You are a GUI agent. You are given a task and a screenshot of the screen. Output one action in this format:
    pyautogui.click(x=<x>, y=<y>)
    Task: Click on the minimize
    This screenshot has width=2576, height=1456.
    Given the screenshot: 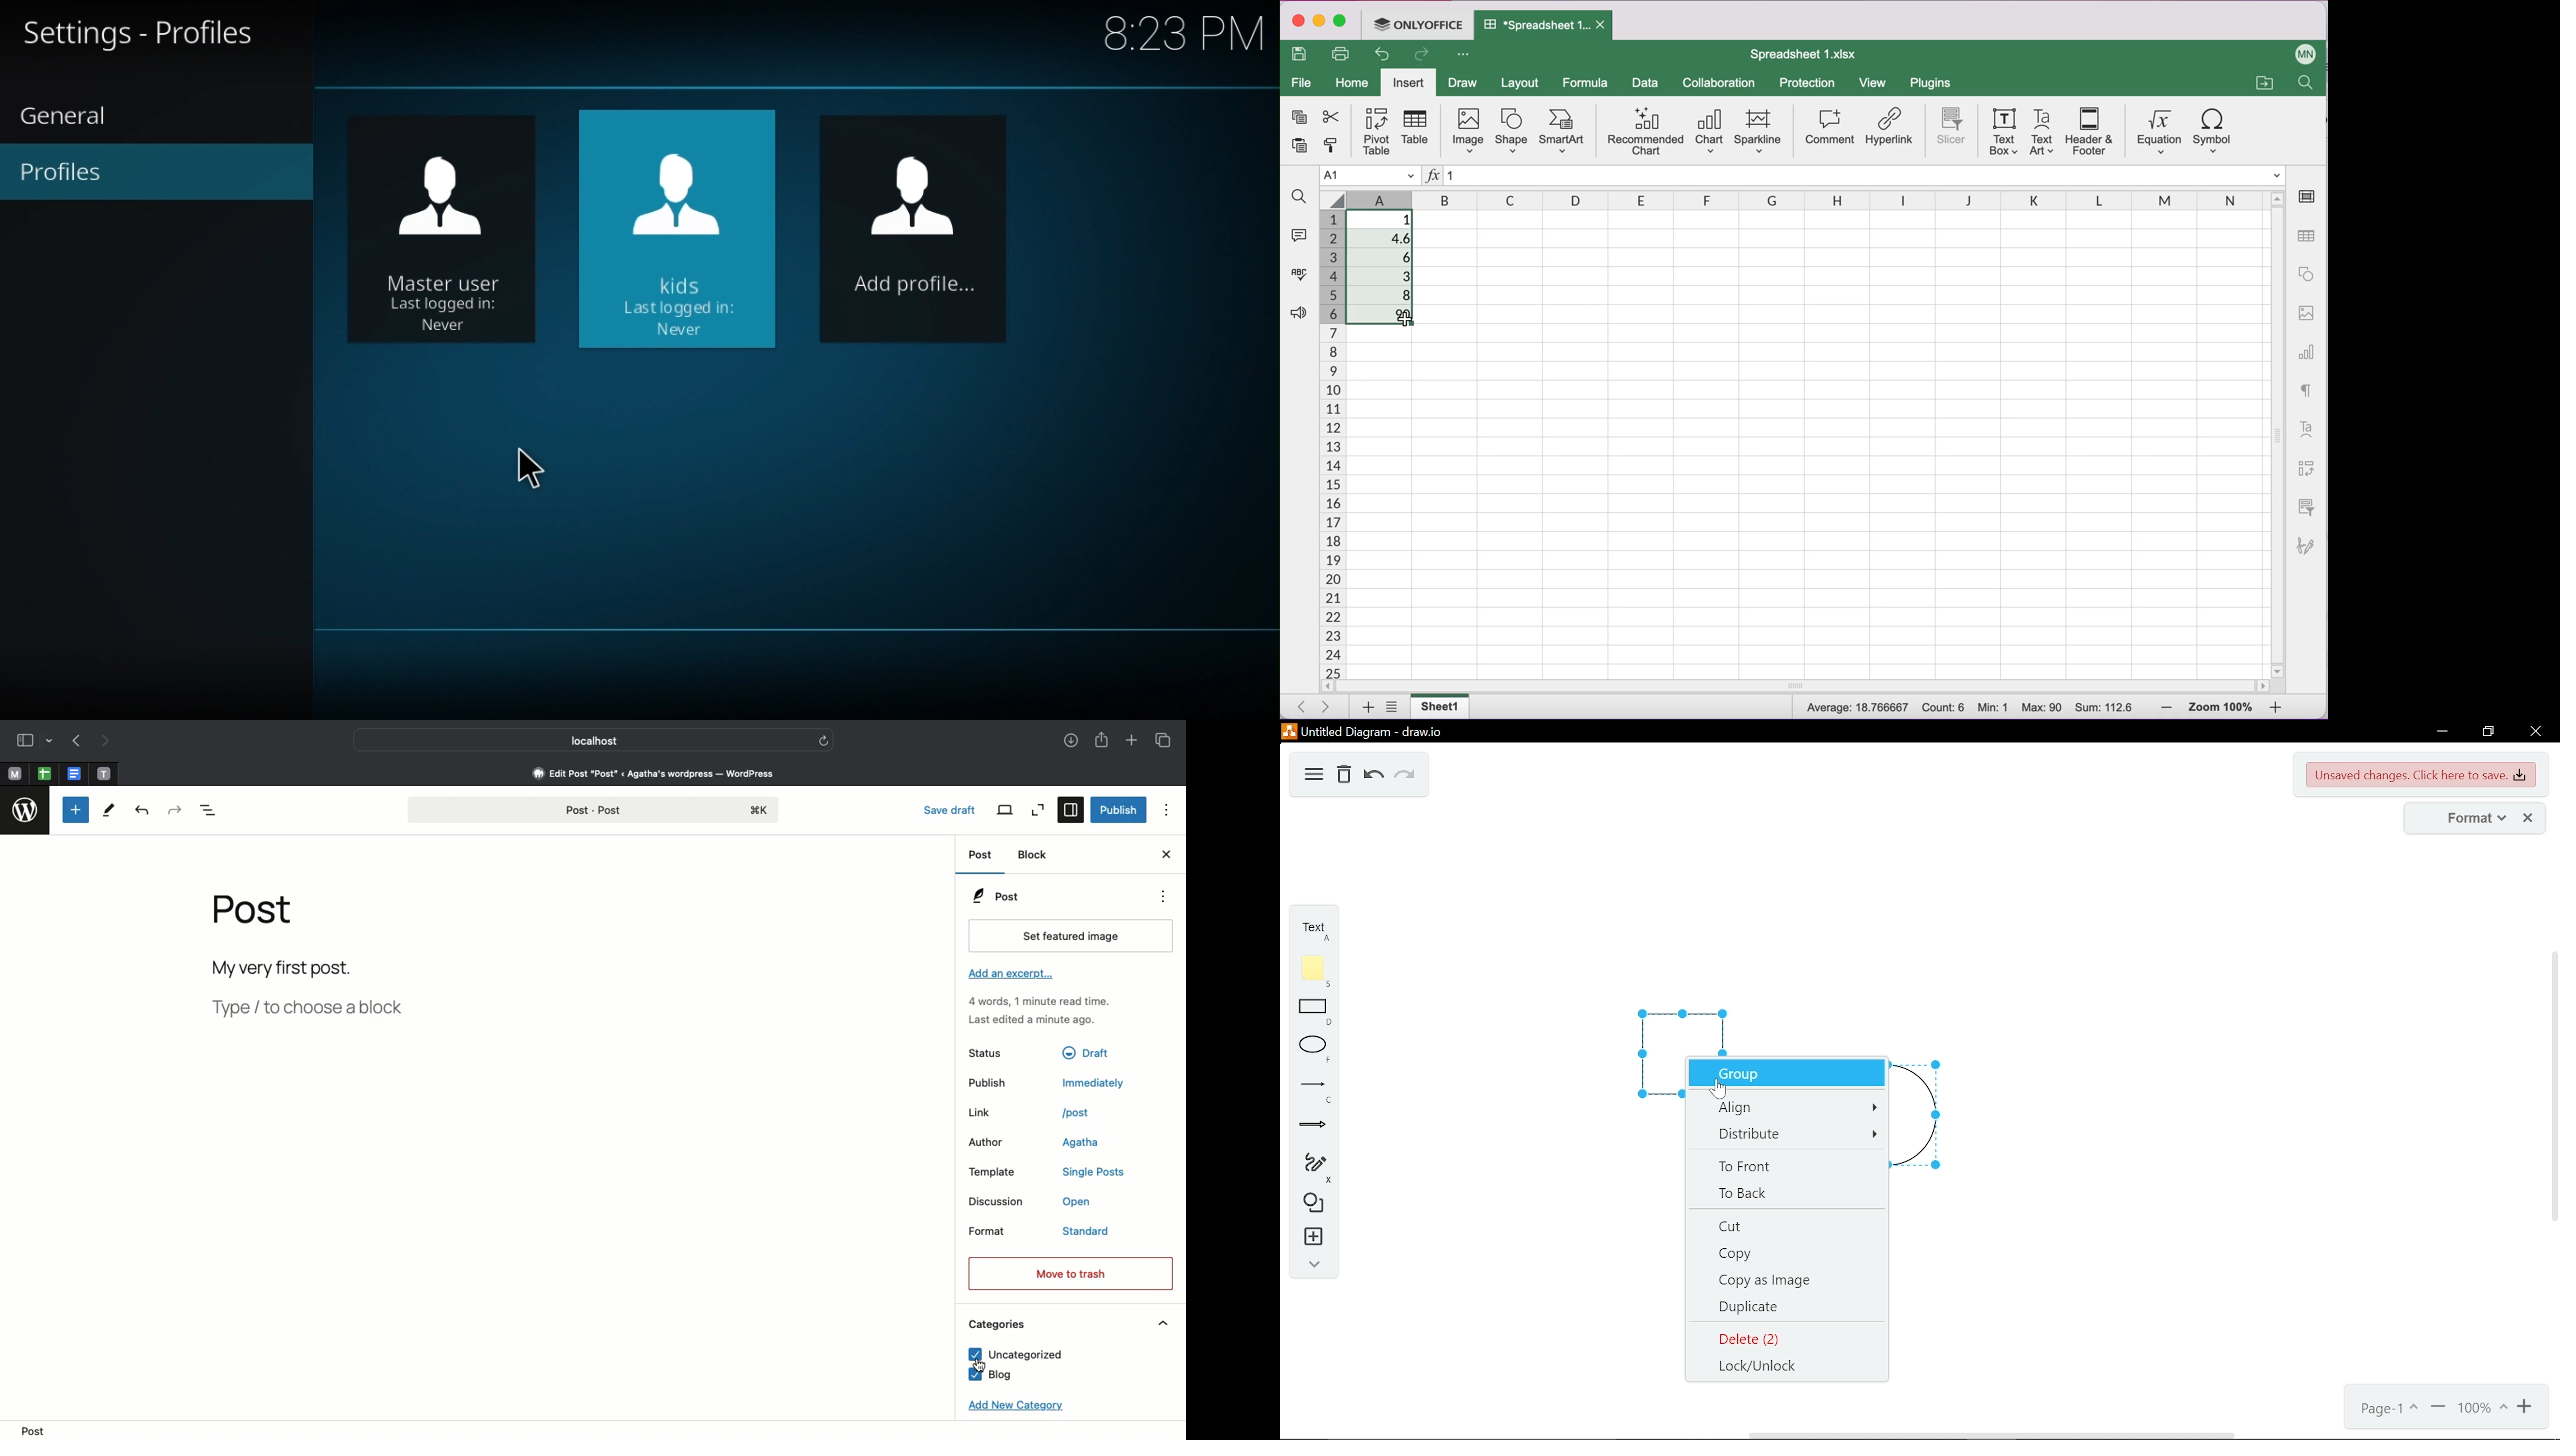 What is the action you would take?
    pyautogui.click(x=1320, y=22)
    